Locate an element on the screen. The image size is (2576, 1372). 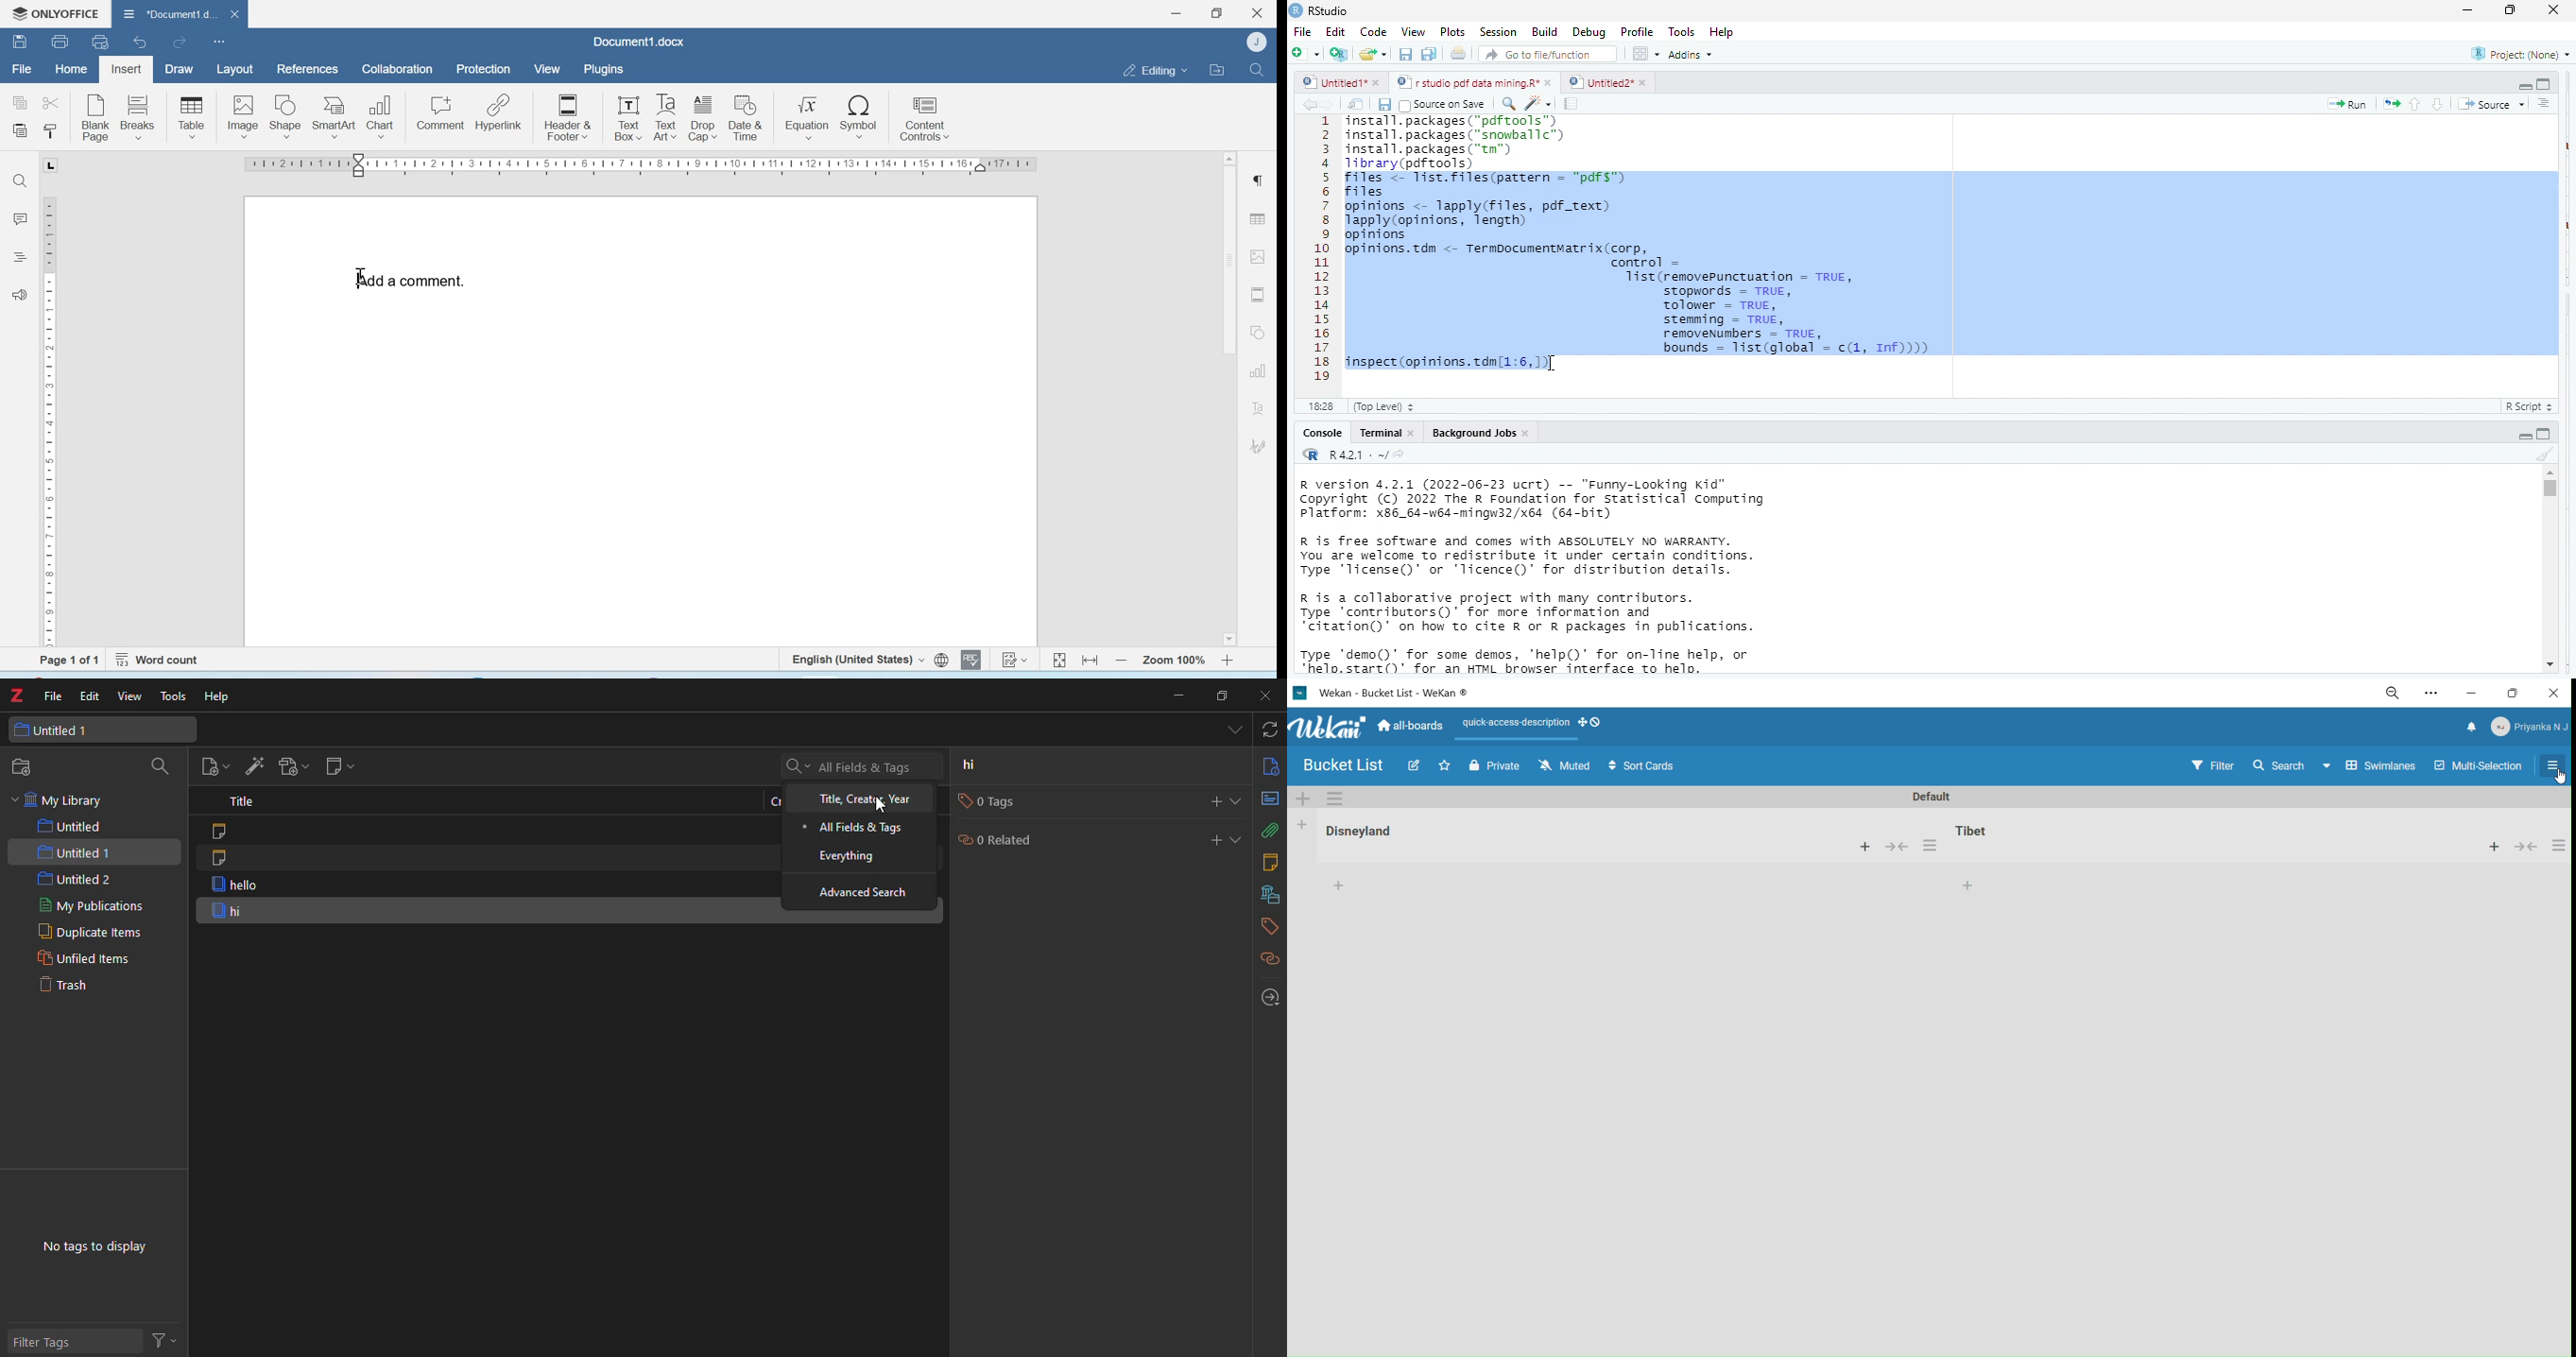
everything is located at coordinates (845, 858).